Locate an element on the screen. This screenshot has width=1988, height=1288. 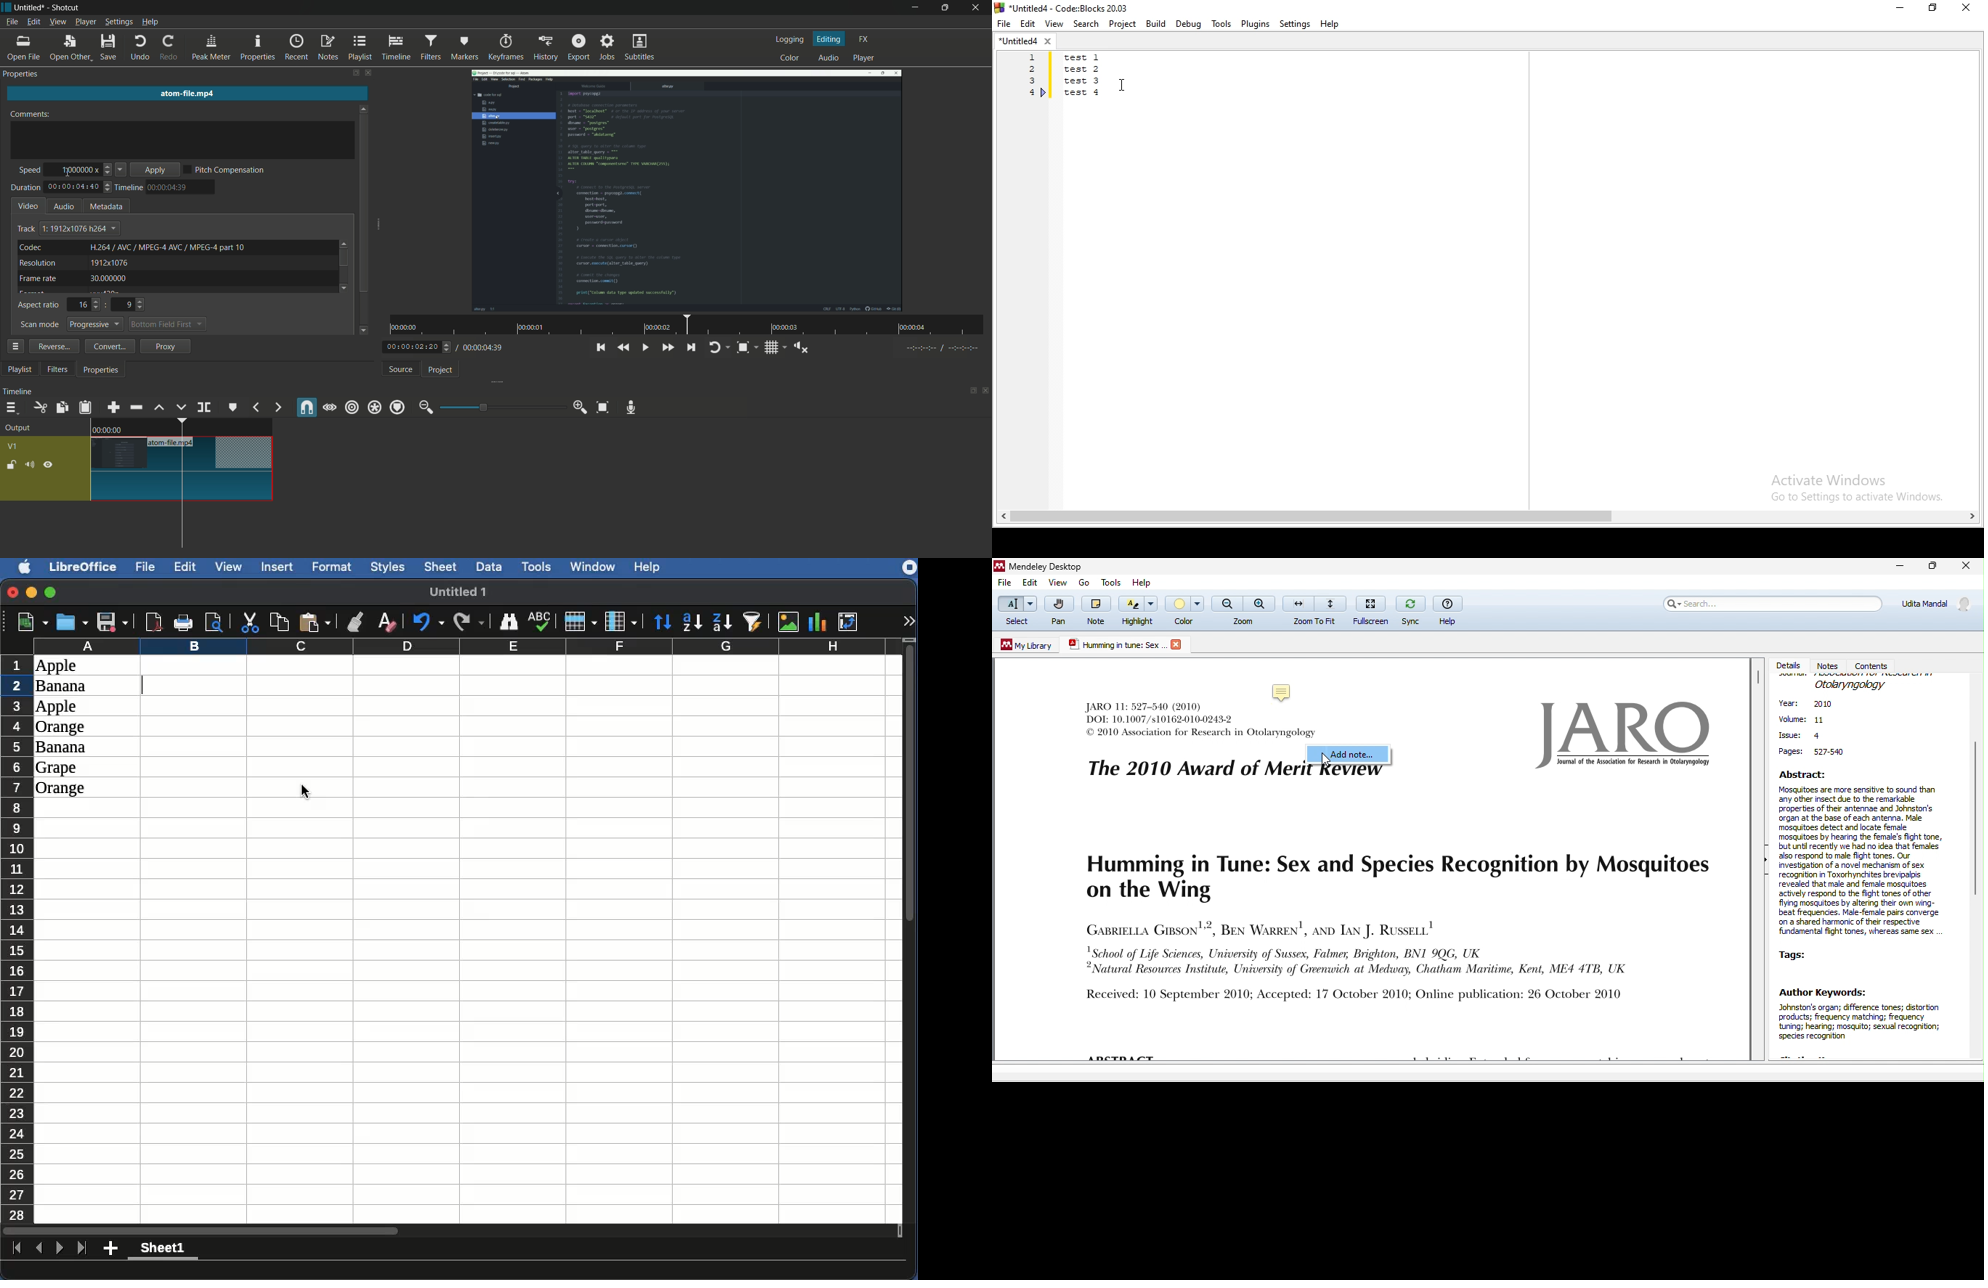
duration is located at coordinates (25, 188).